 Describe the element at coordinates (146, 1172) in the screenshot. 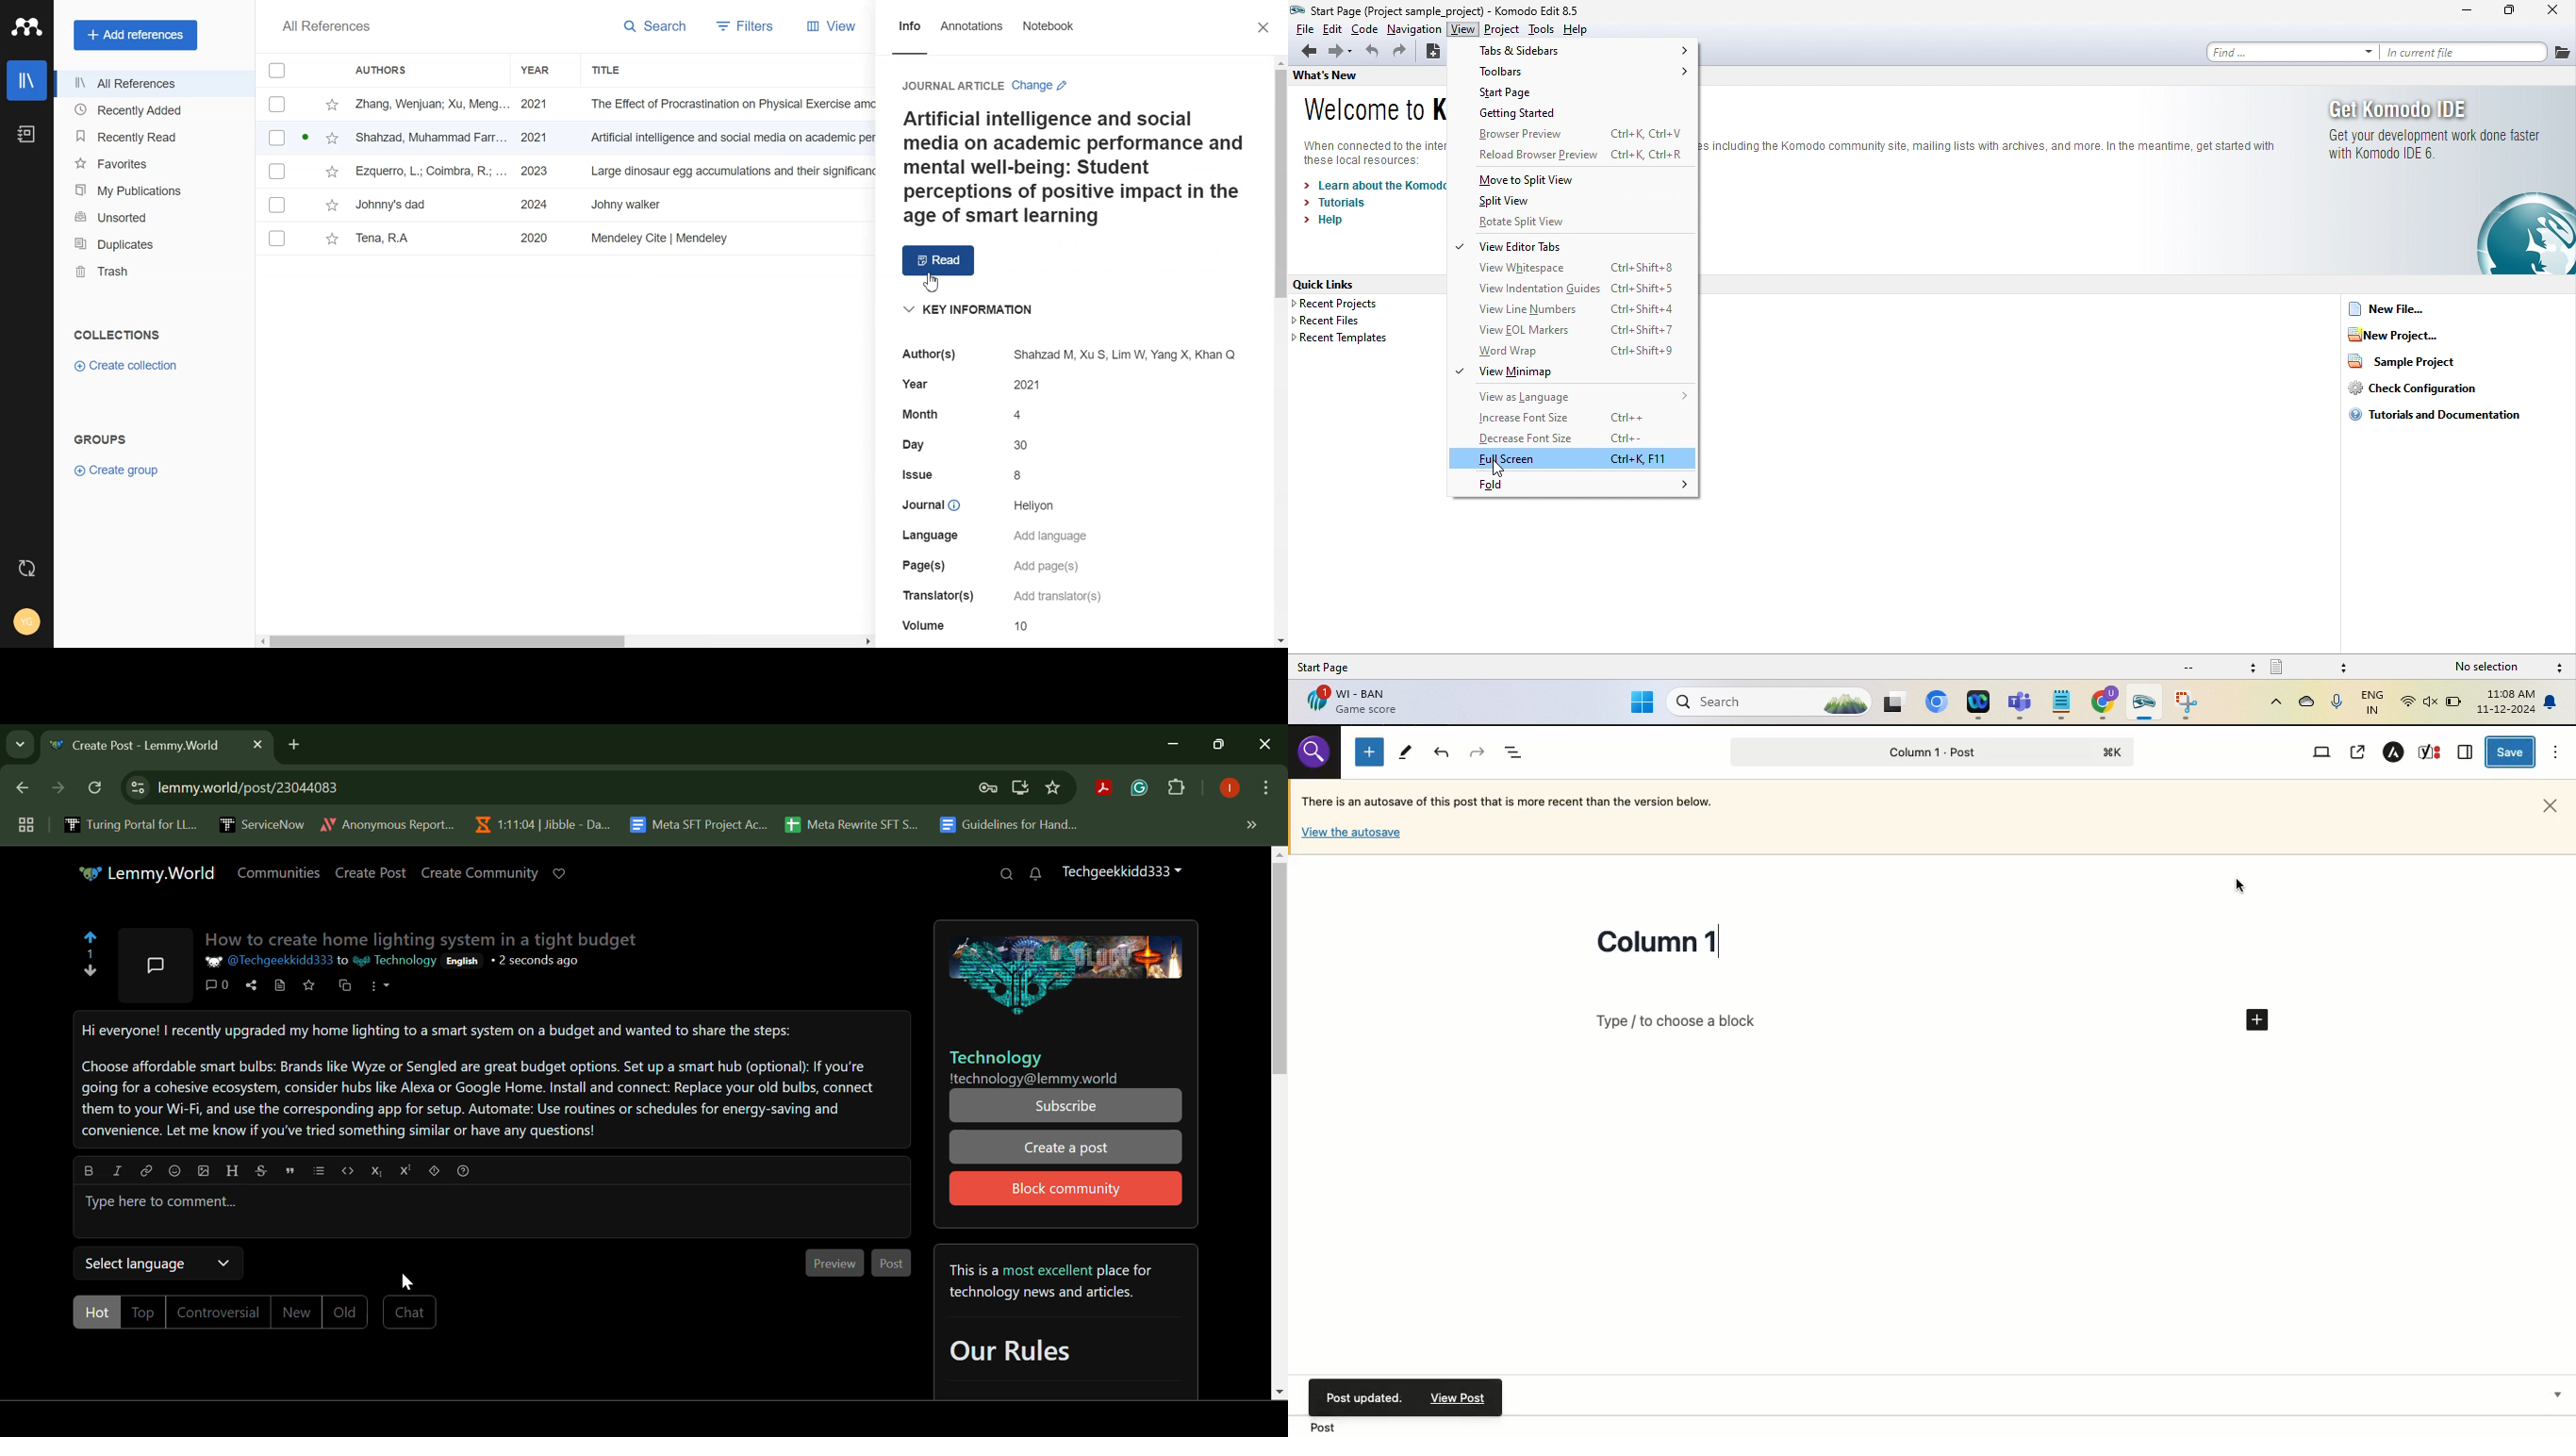

I see `link` at that location.